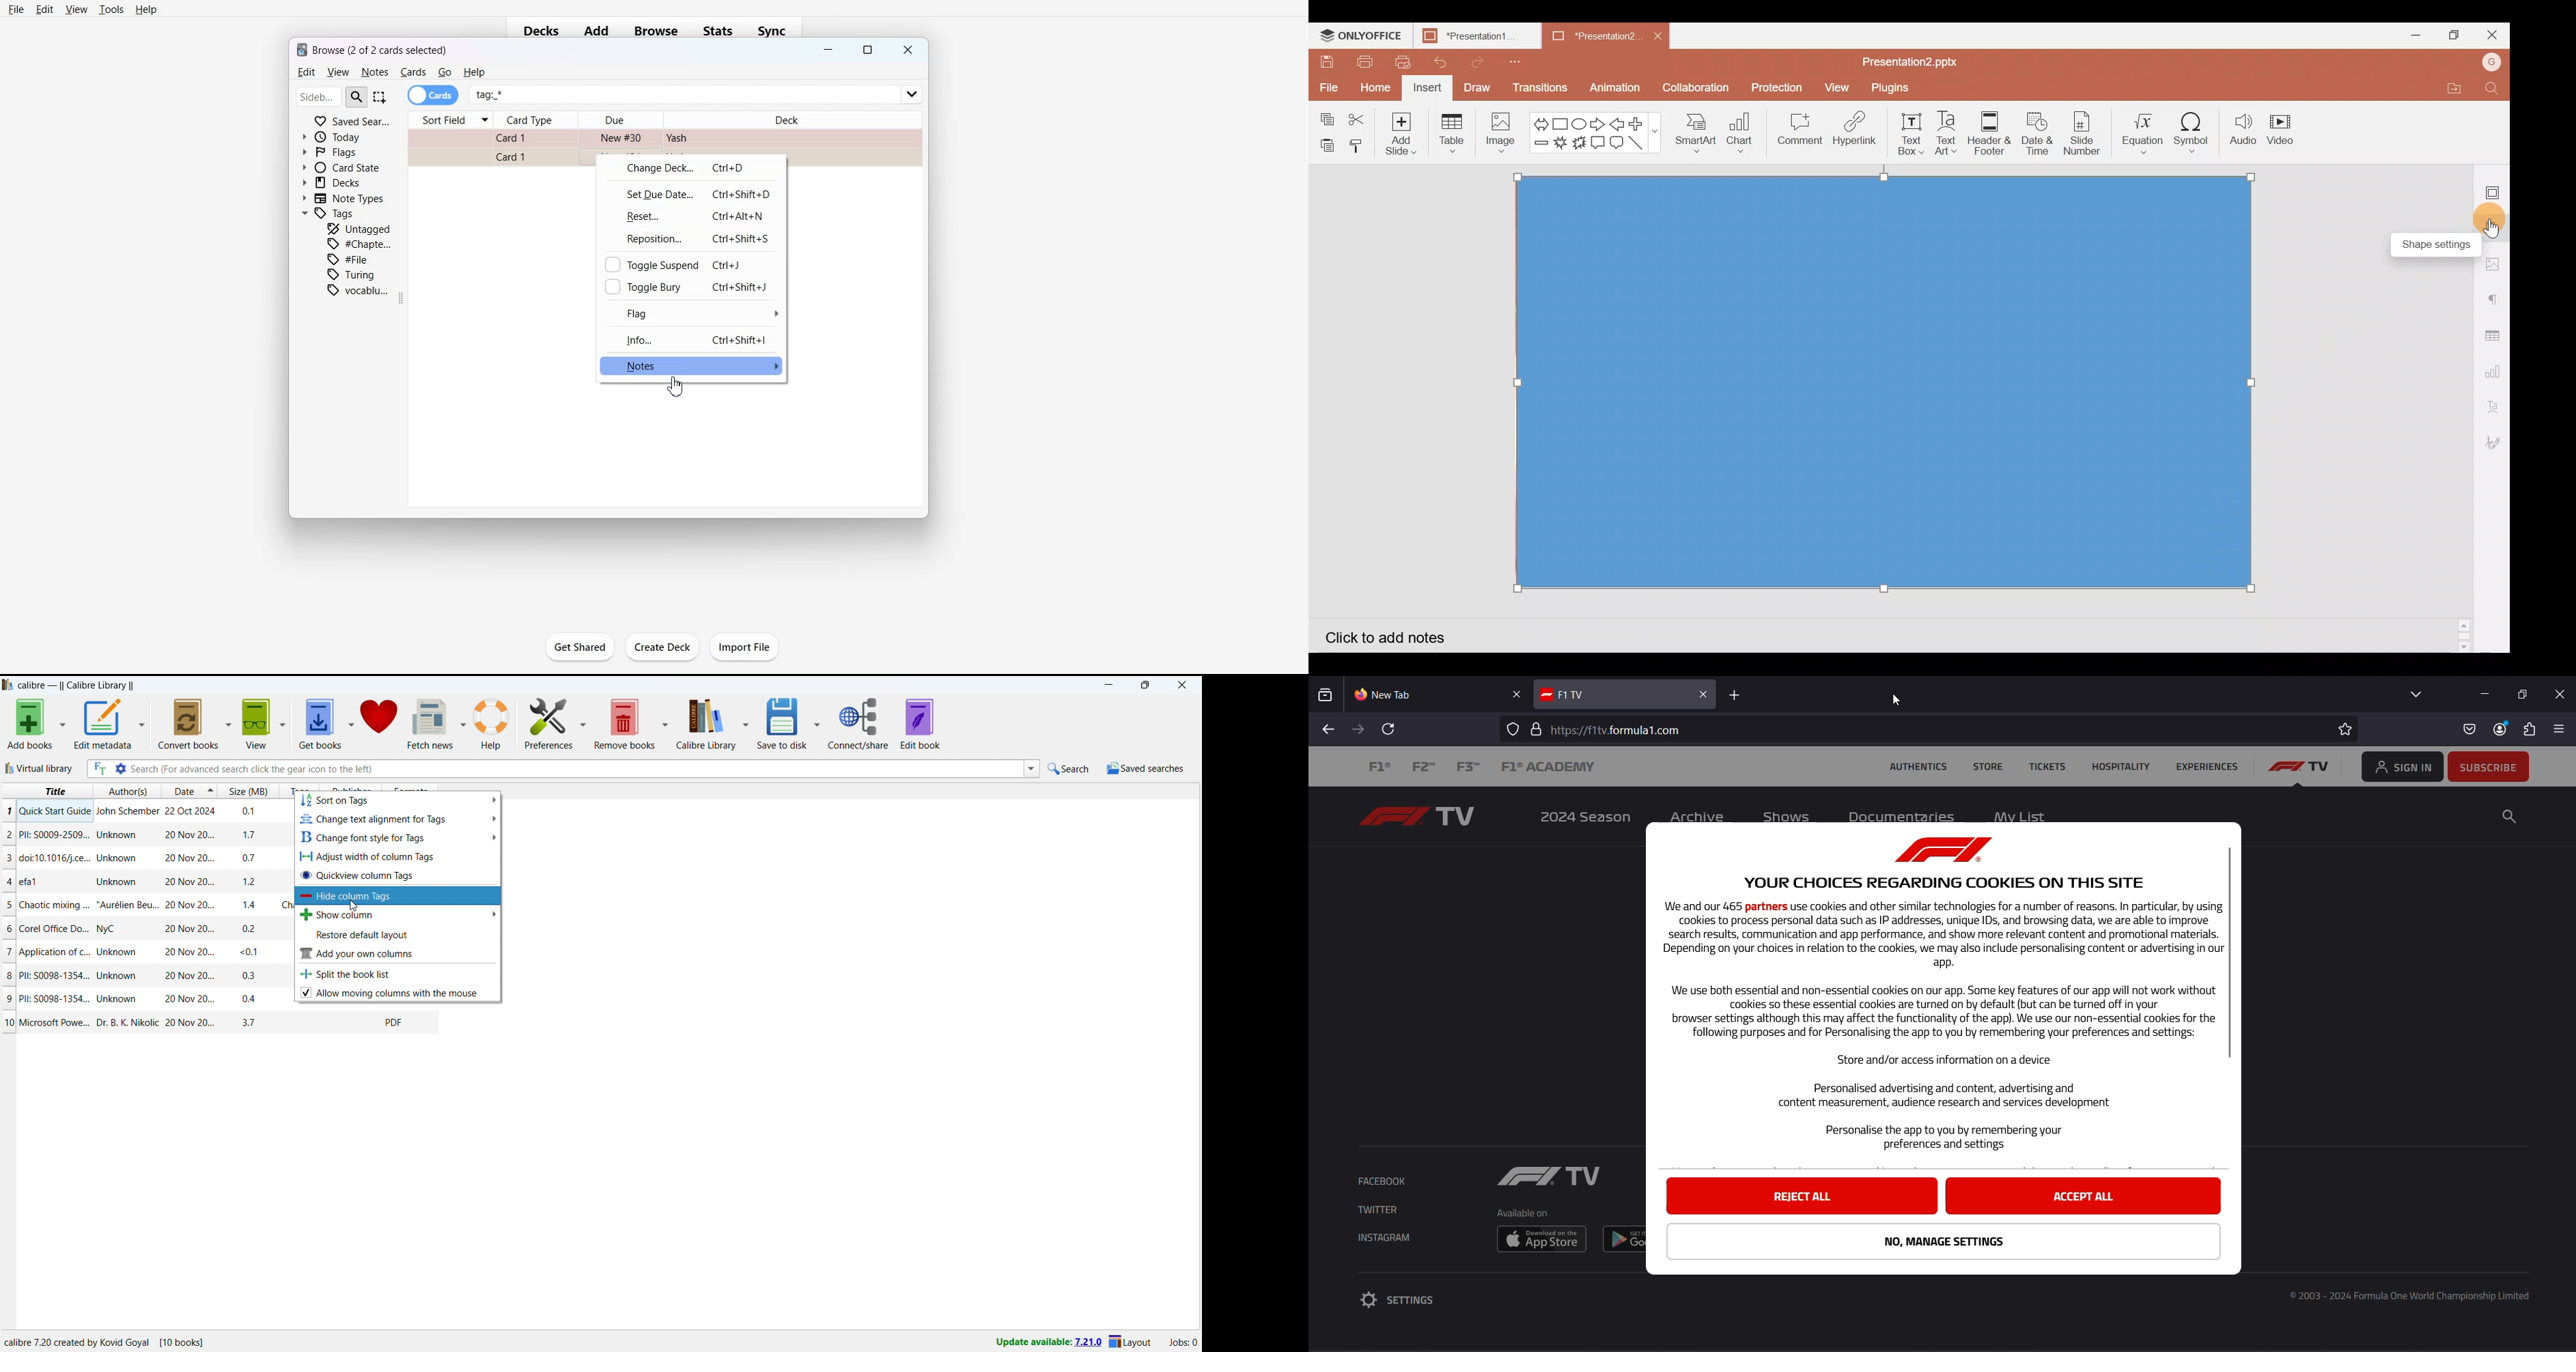  Describe the element at coordinates (577, 769) in the screenshot. I see `enter search string` at that location.